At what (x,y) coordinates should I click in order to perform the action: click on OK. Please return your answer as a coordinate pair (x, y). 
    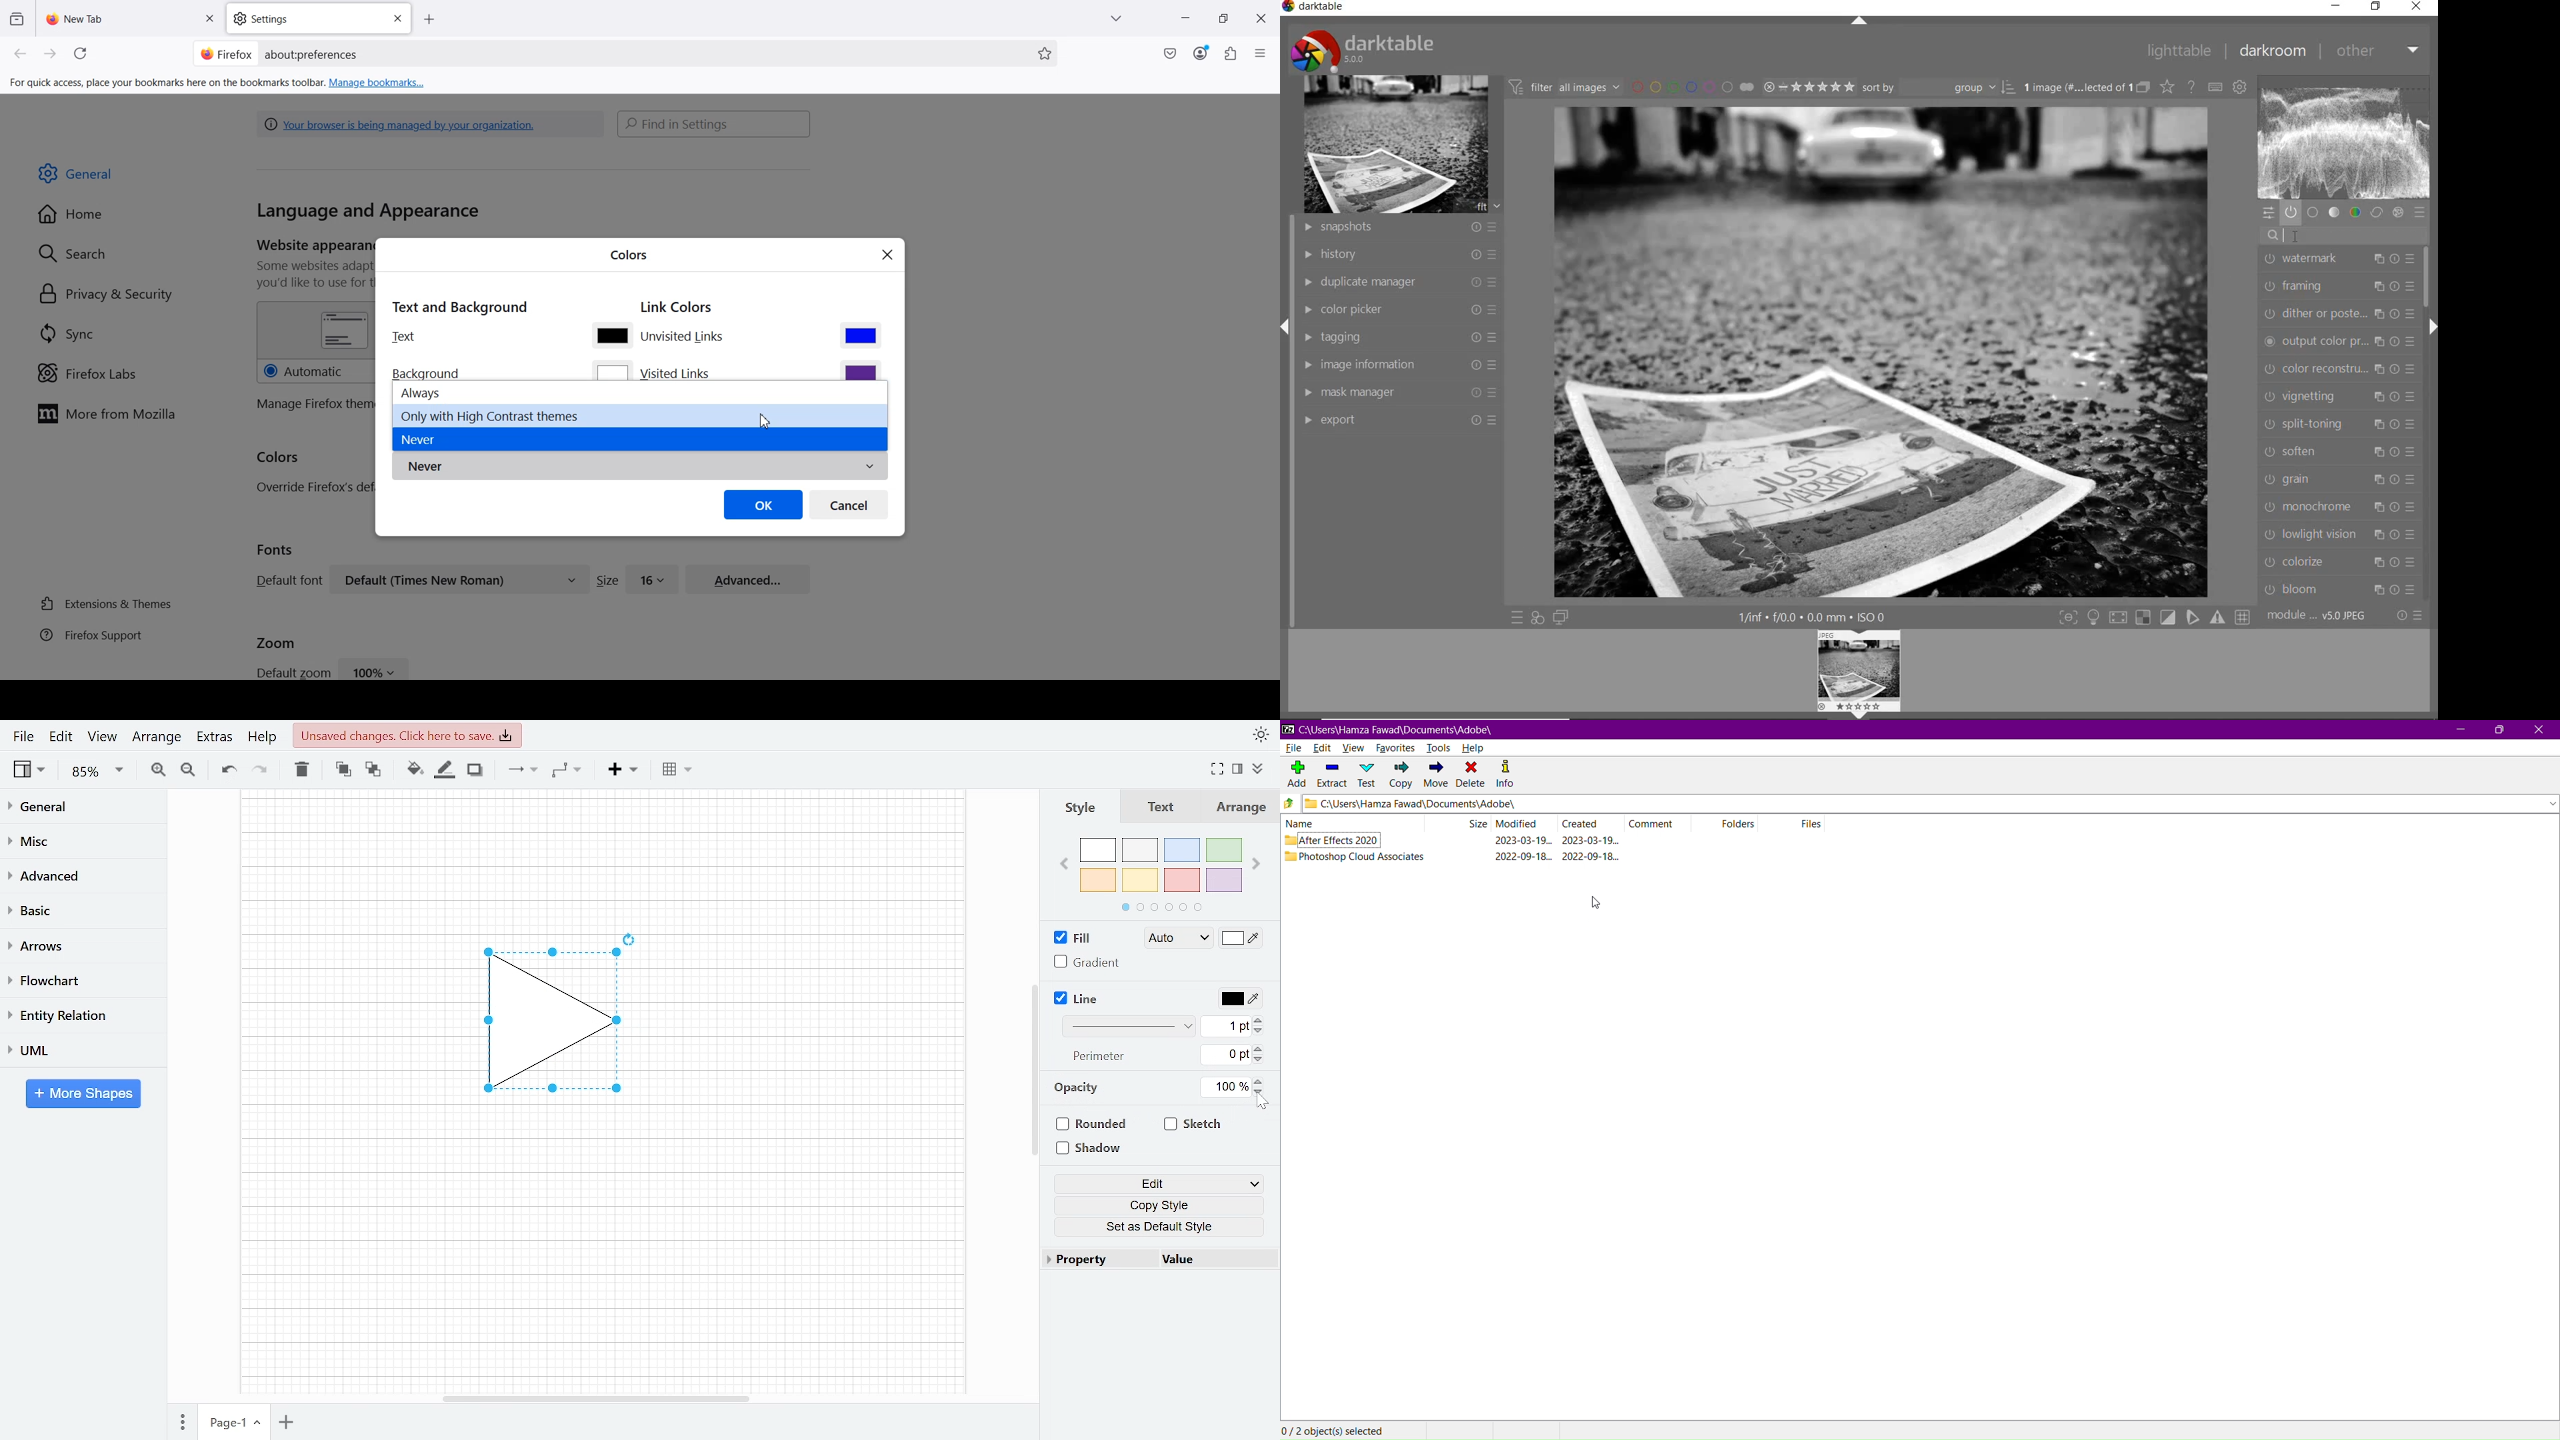
    Looking at the image, I should click on (763, 504).